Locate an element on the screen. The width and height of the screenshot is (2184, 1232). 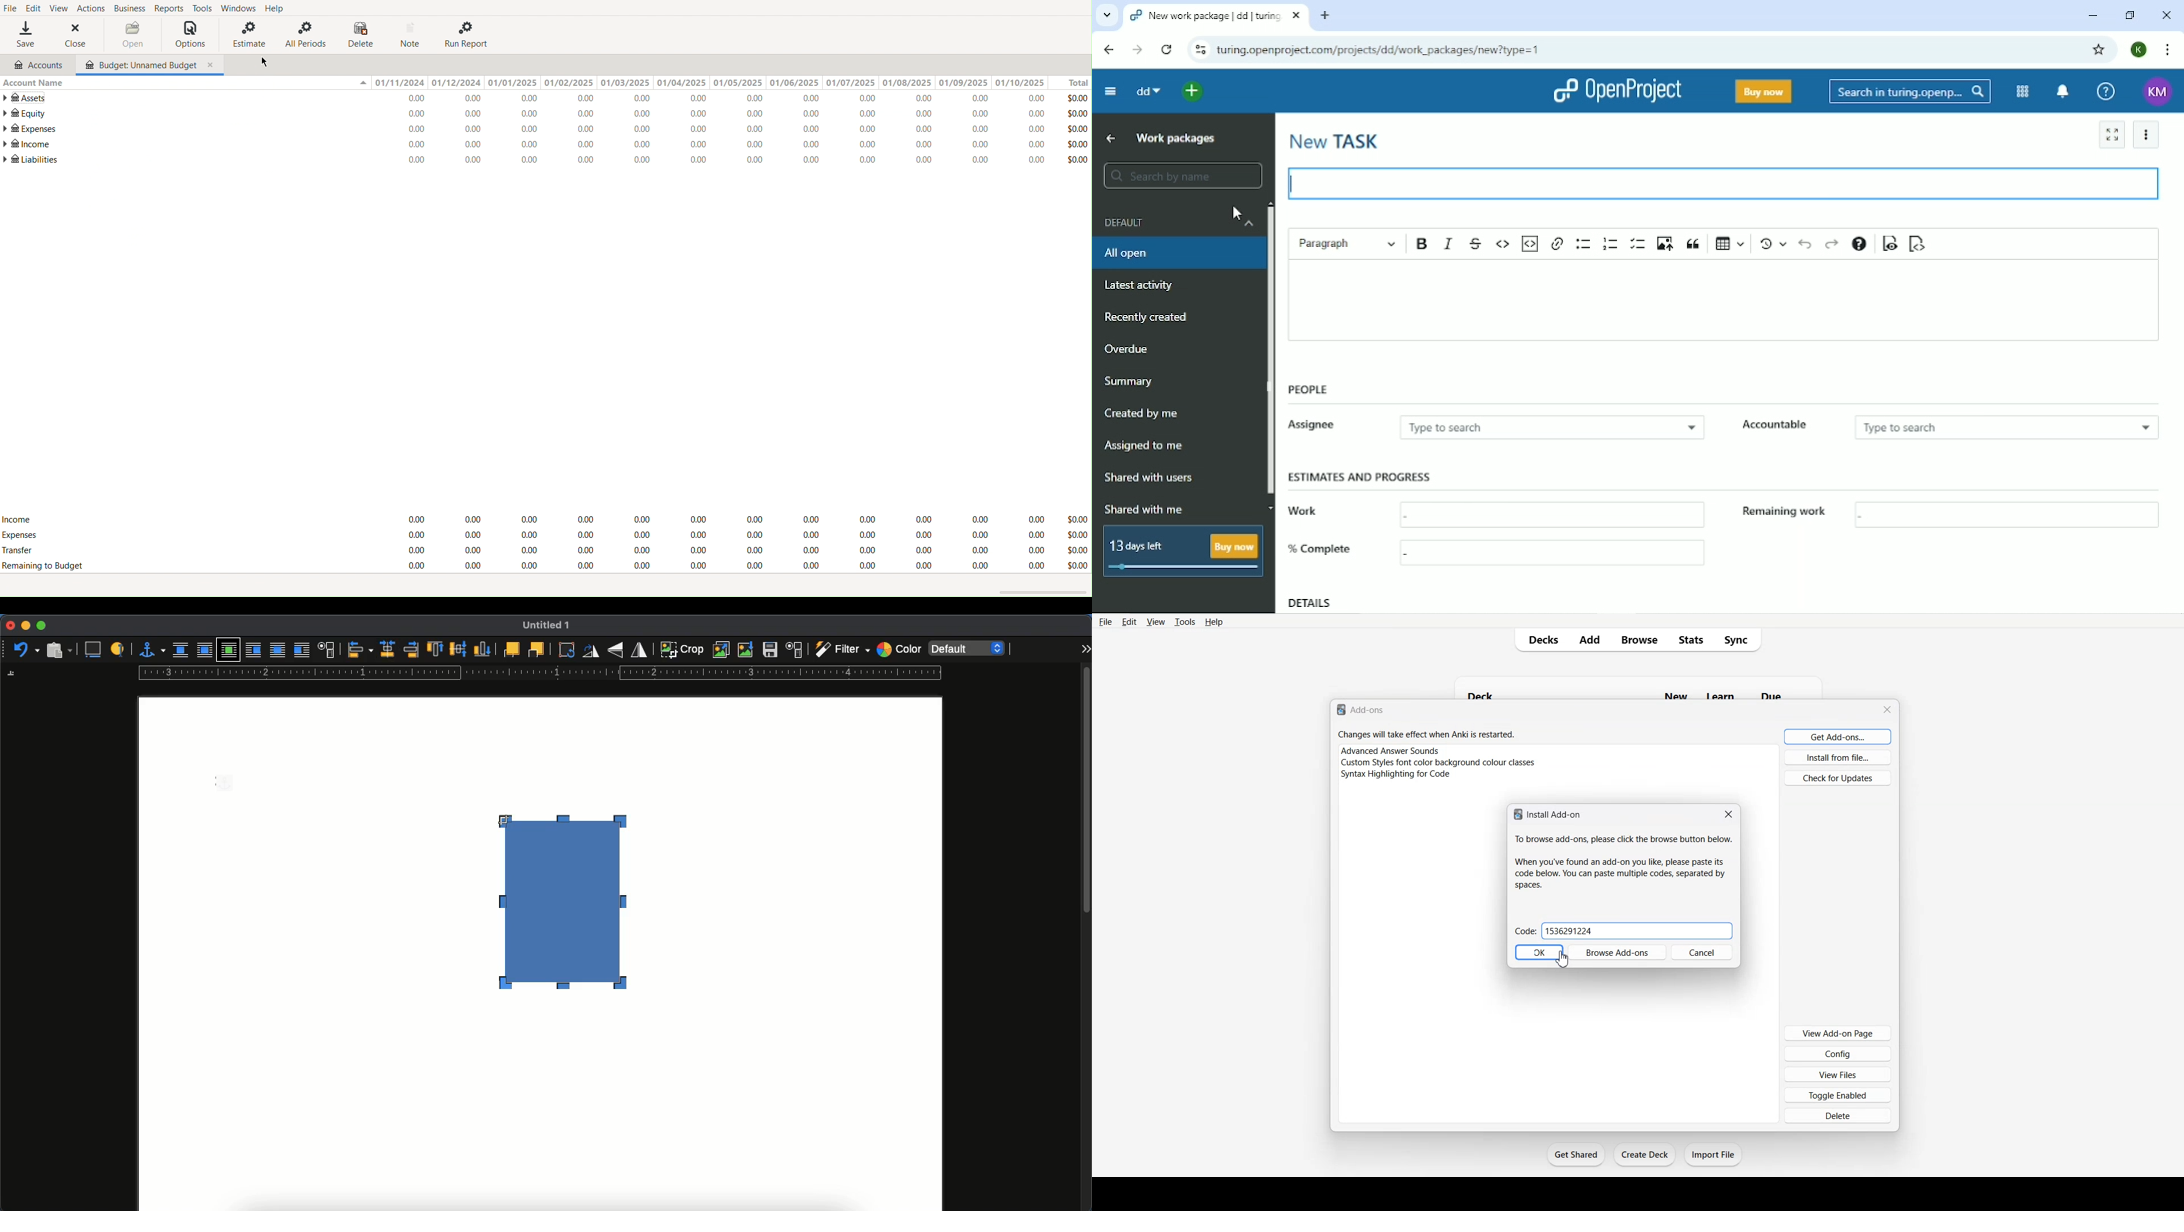
Add is located at coordinates (1590, 640).